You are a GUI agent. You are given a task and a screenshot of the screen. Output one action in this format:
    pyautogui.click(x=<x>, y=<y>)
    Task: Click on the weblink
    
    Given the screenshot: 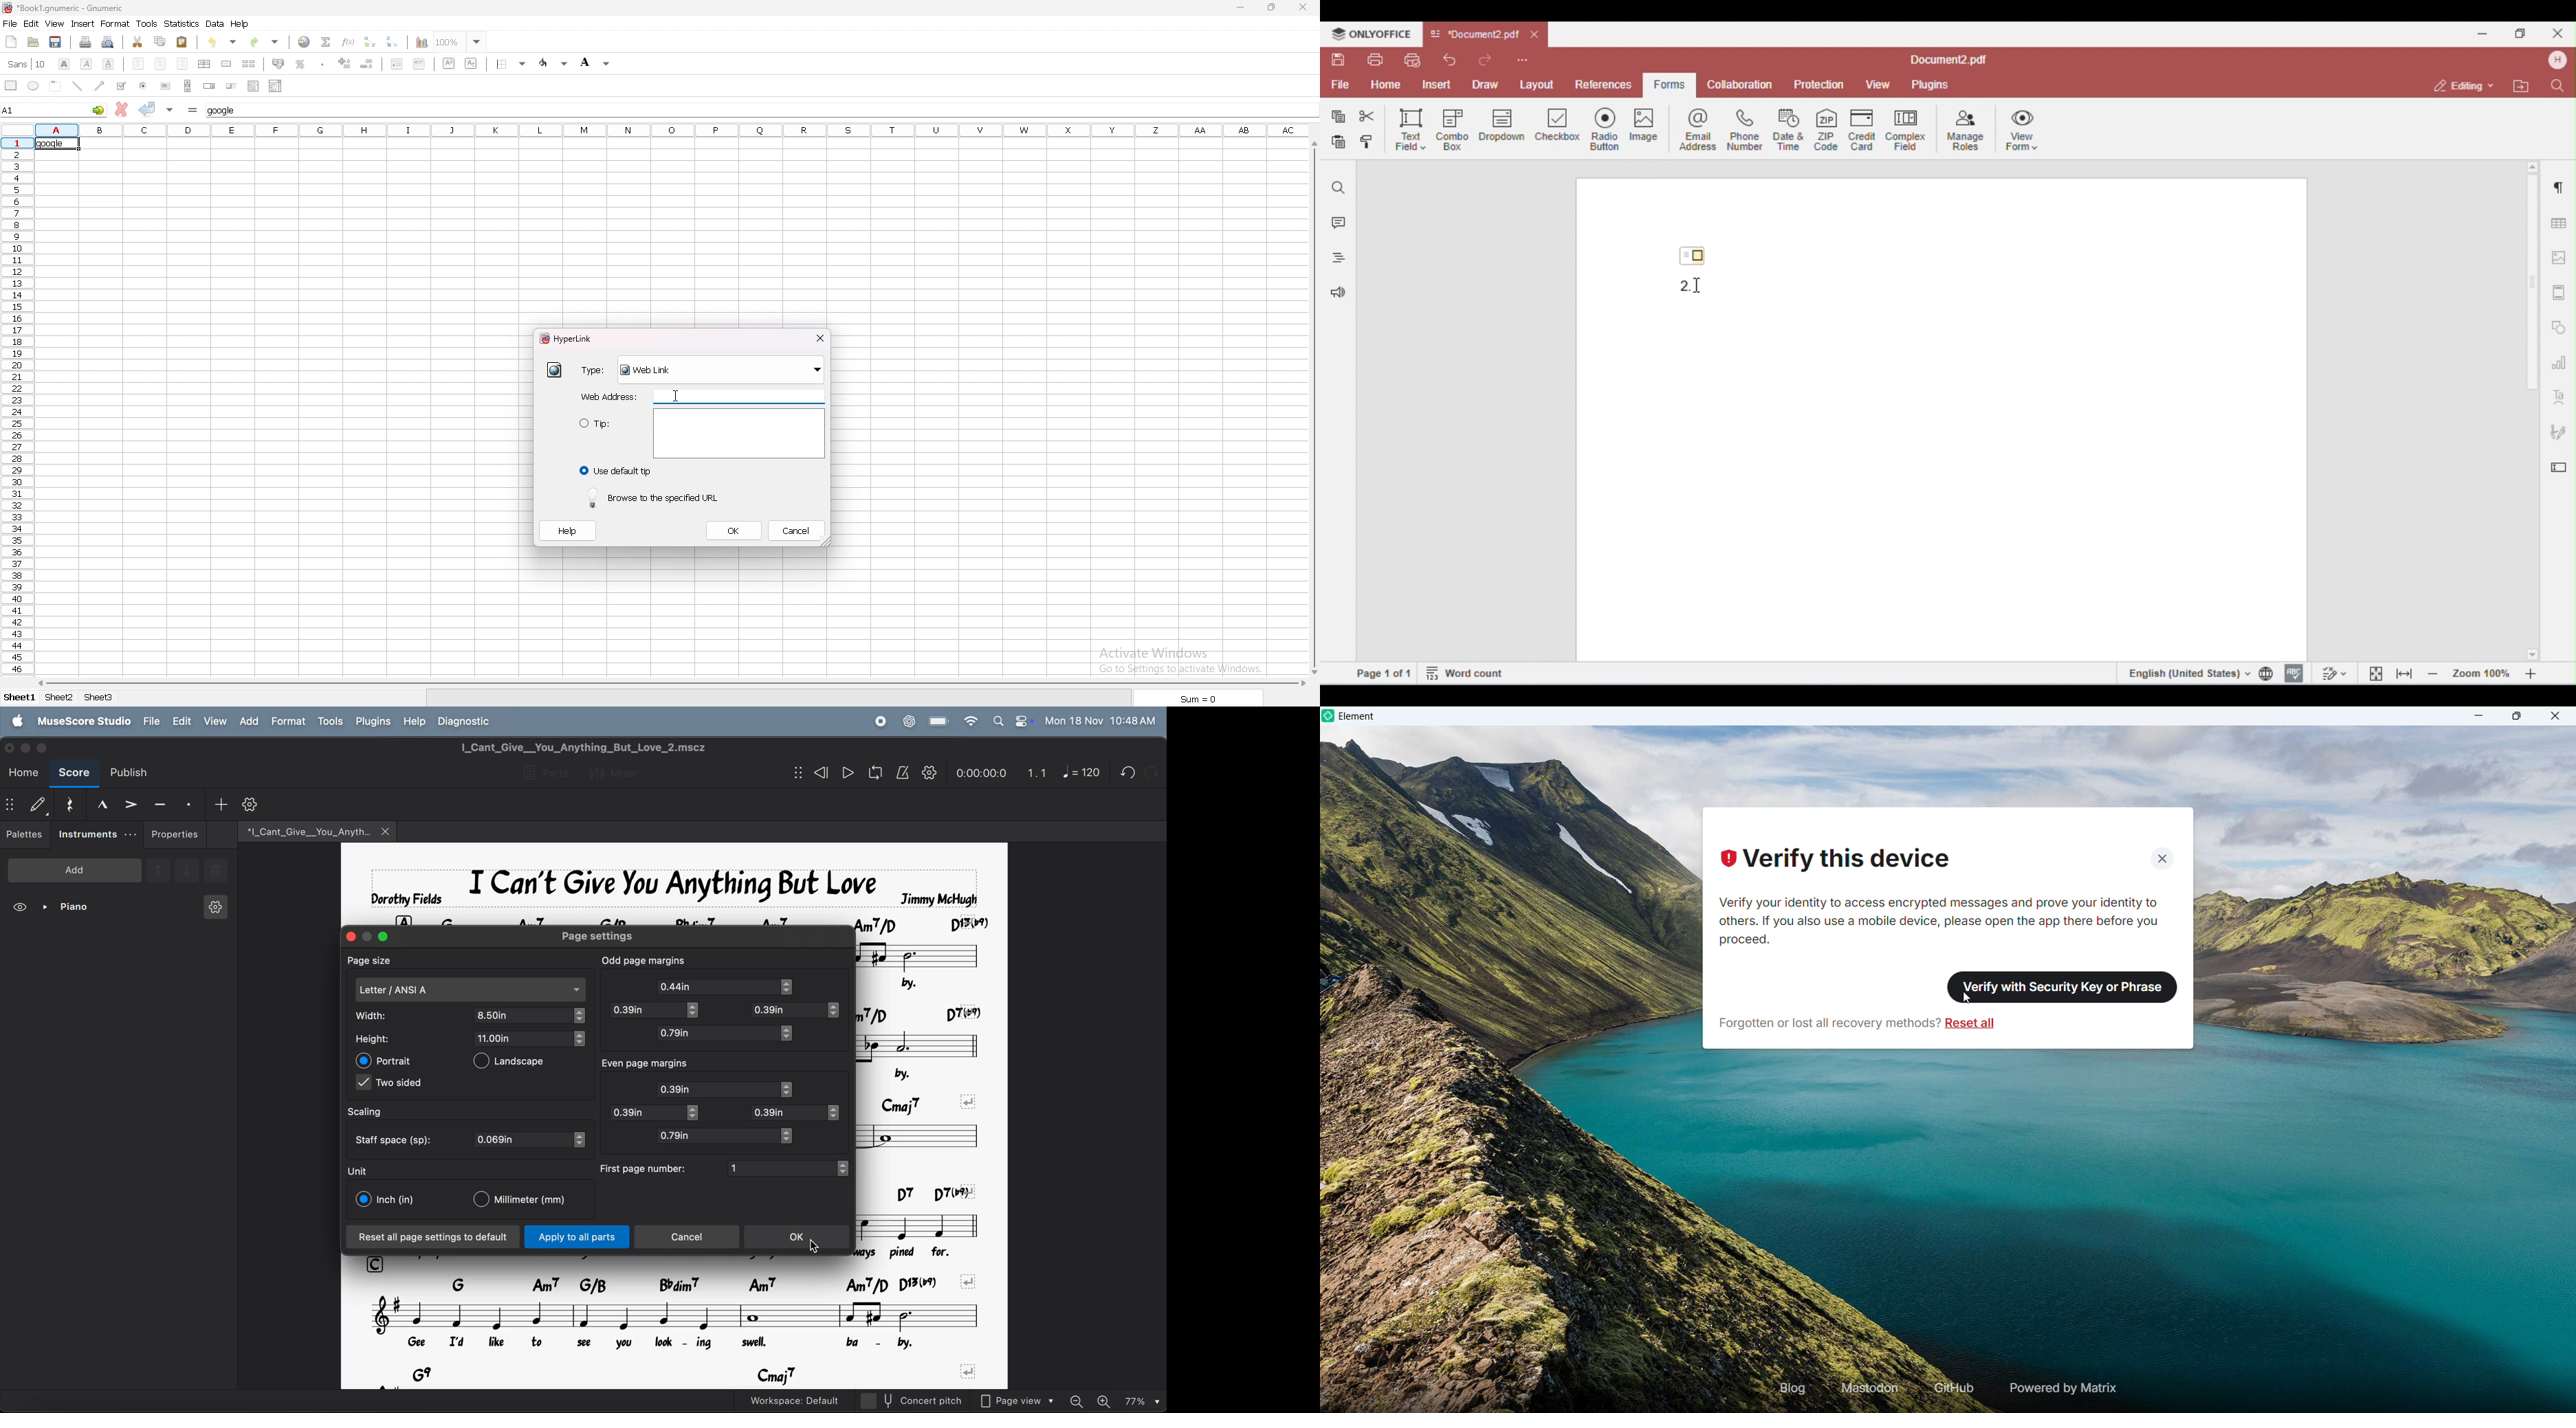 What is the action you would take?
    pyautogui.click(x=720, y=369)
    